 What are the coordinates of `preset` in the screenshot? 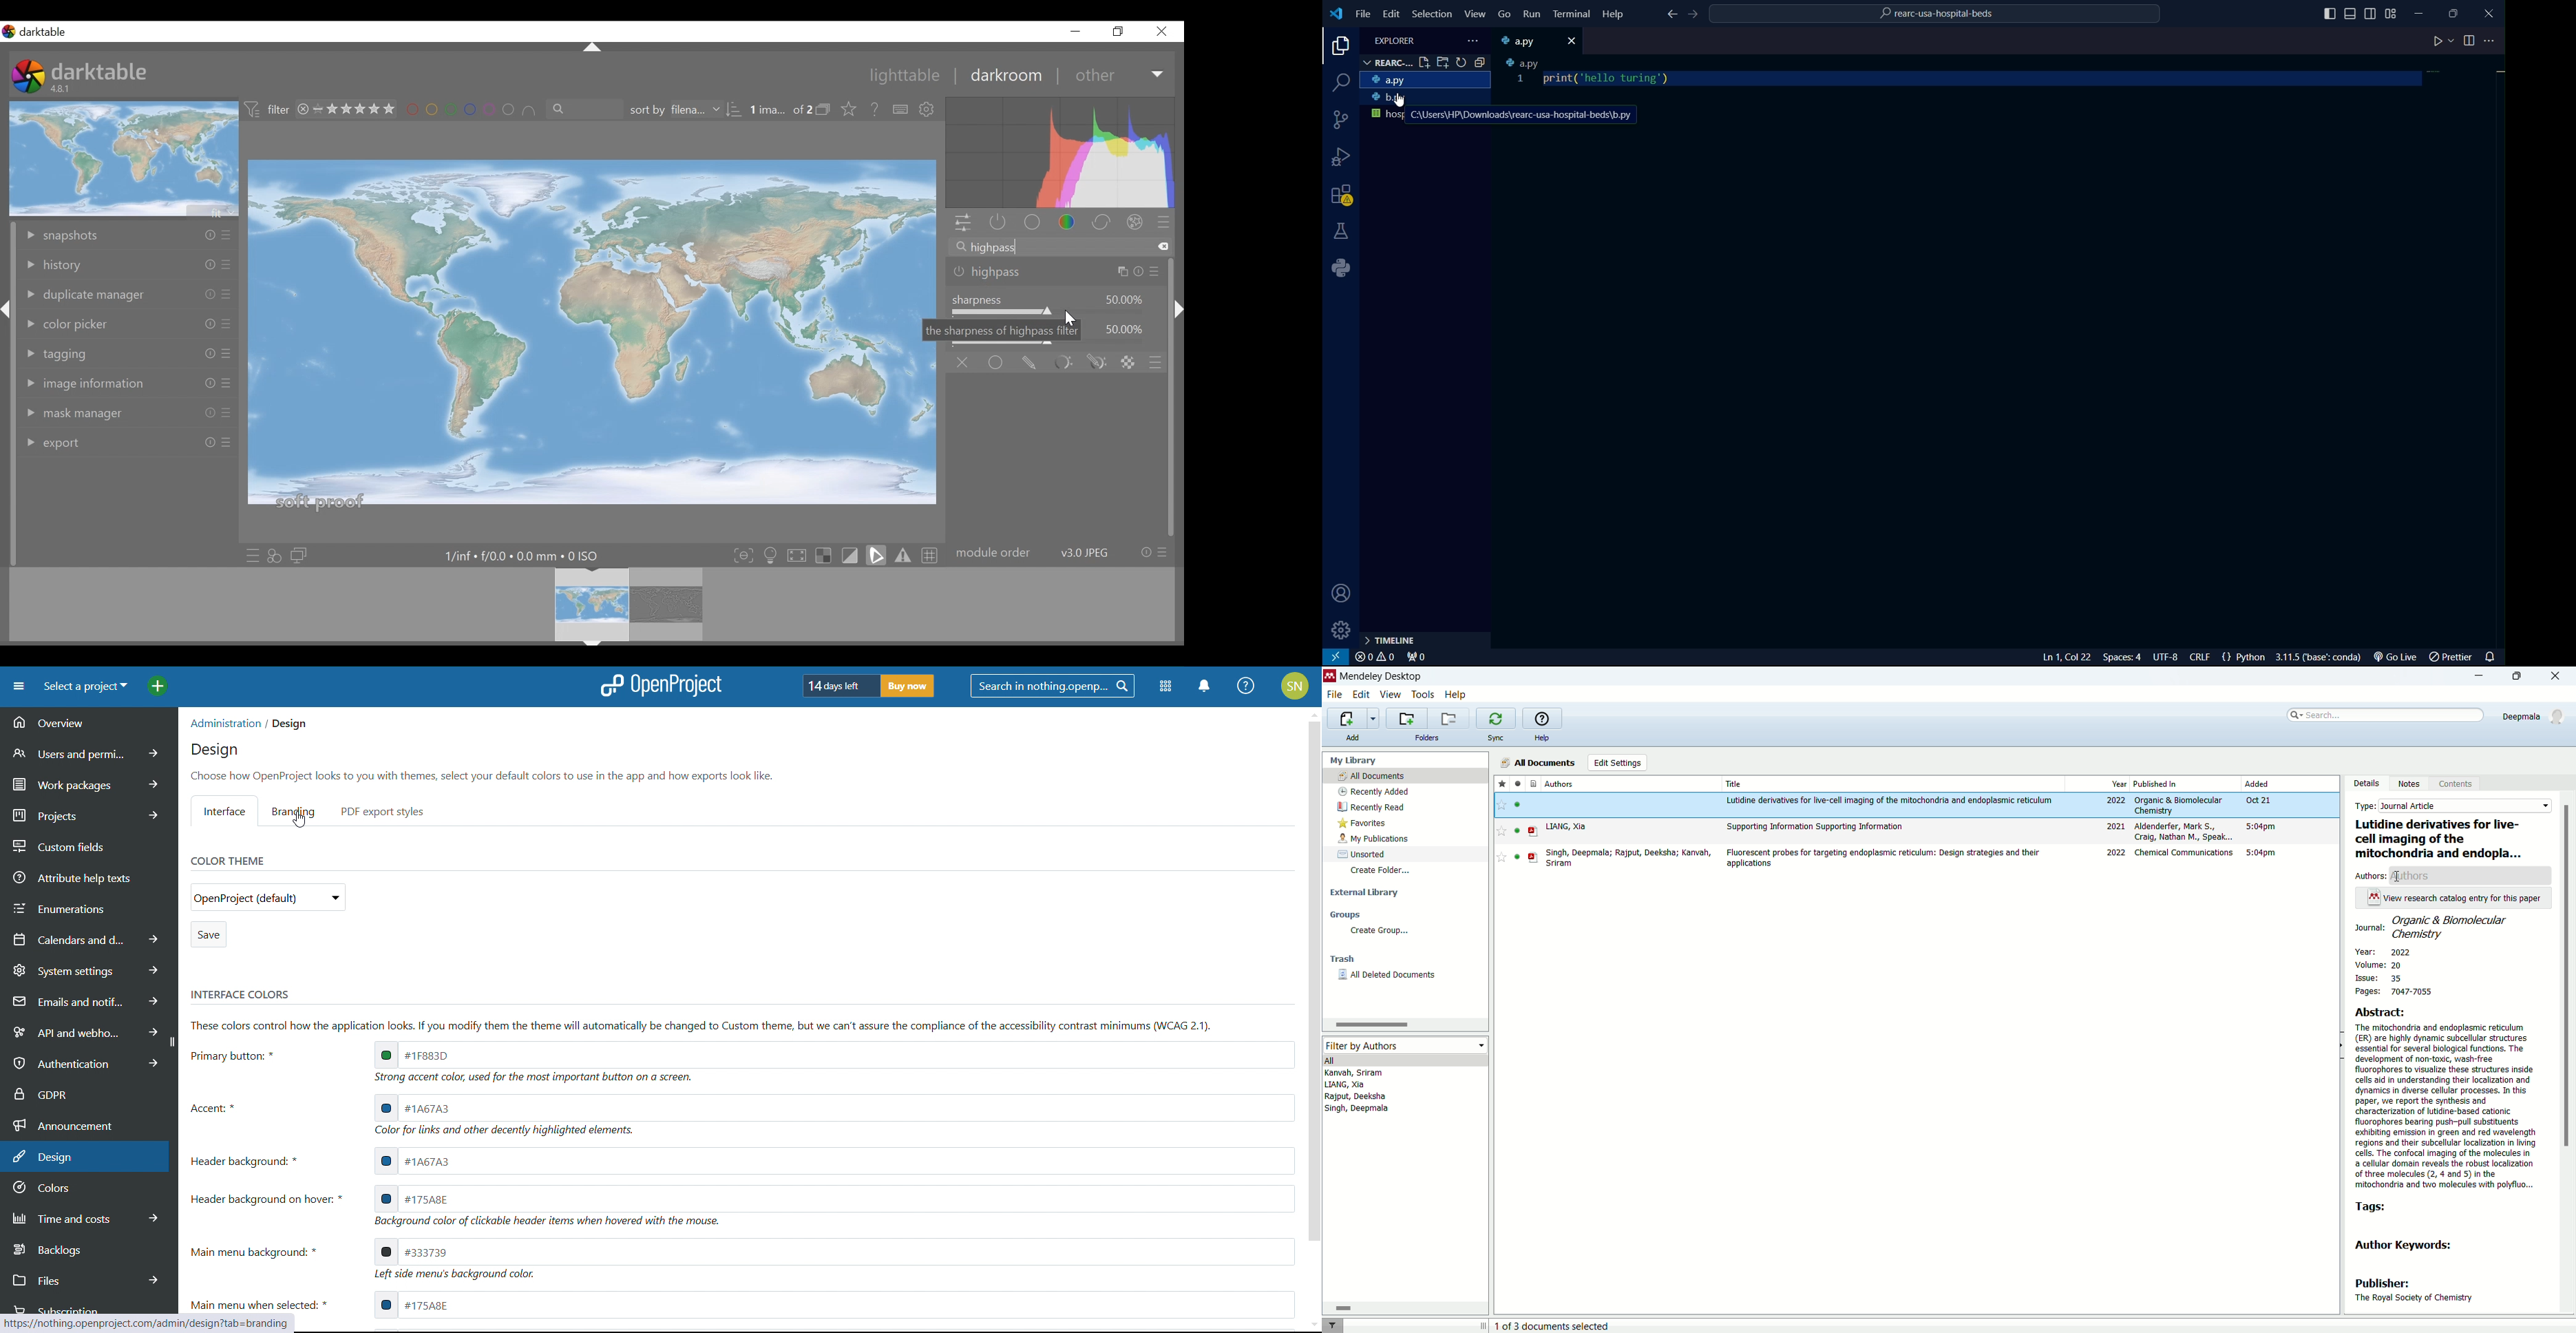 It's located at (1156, 362).